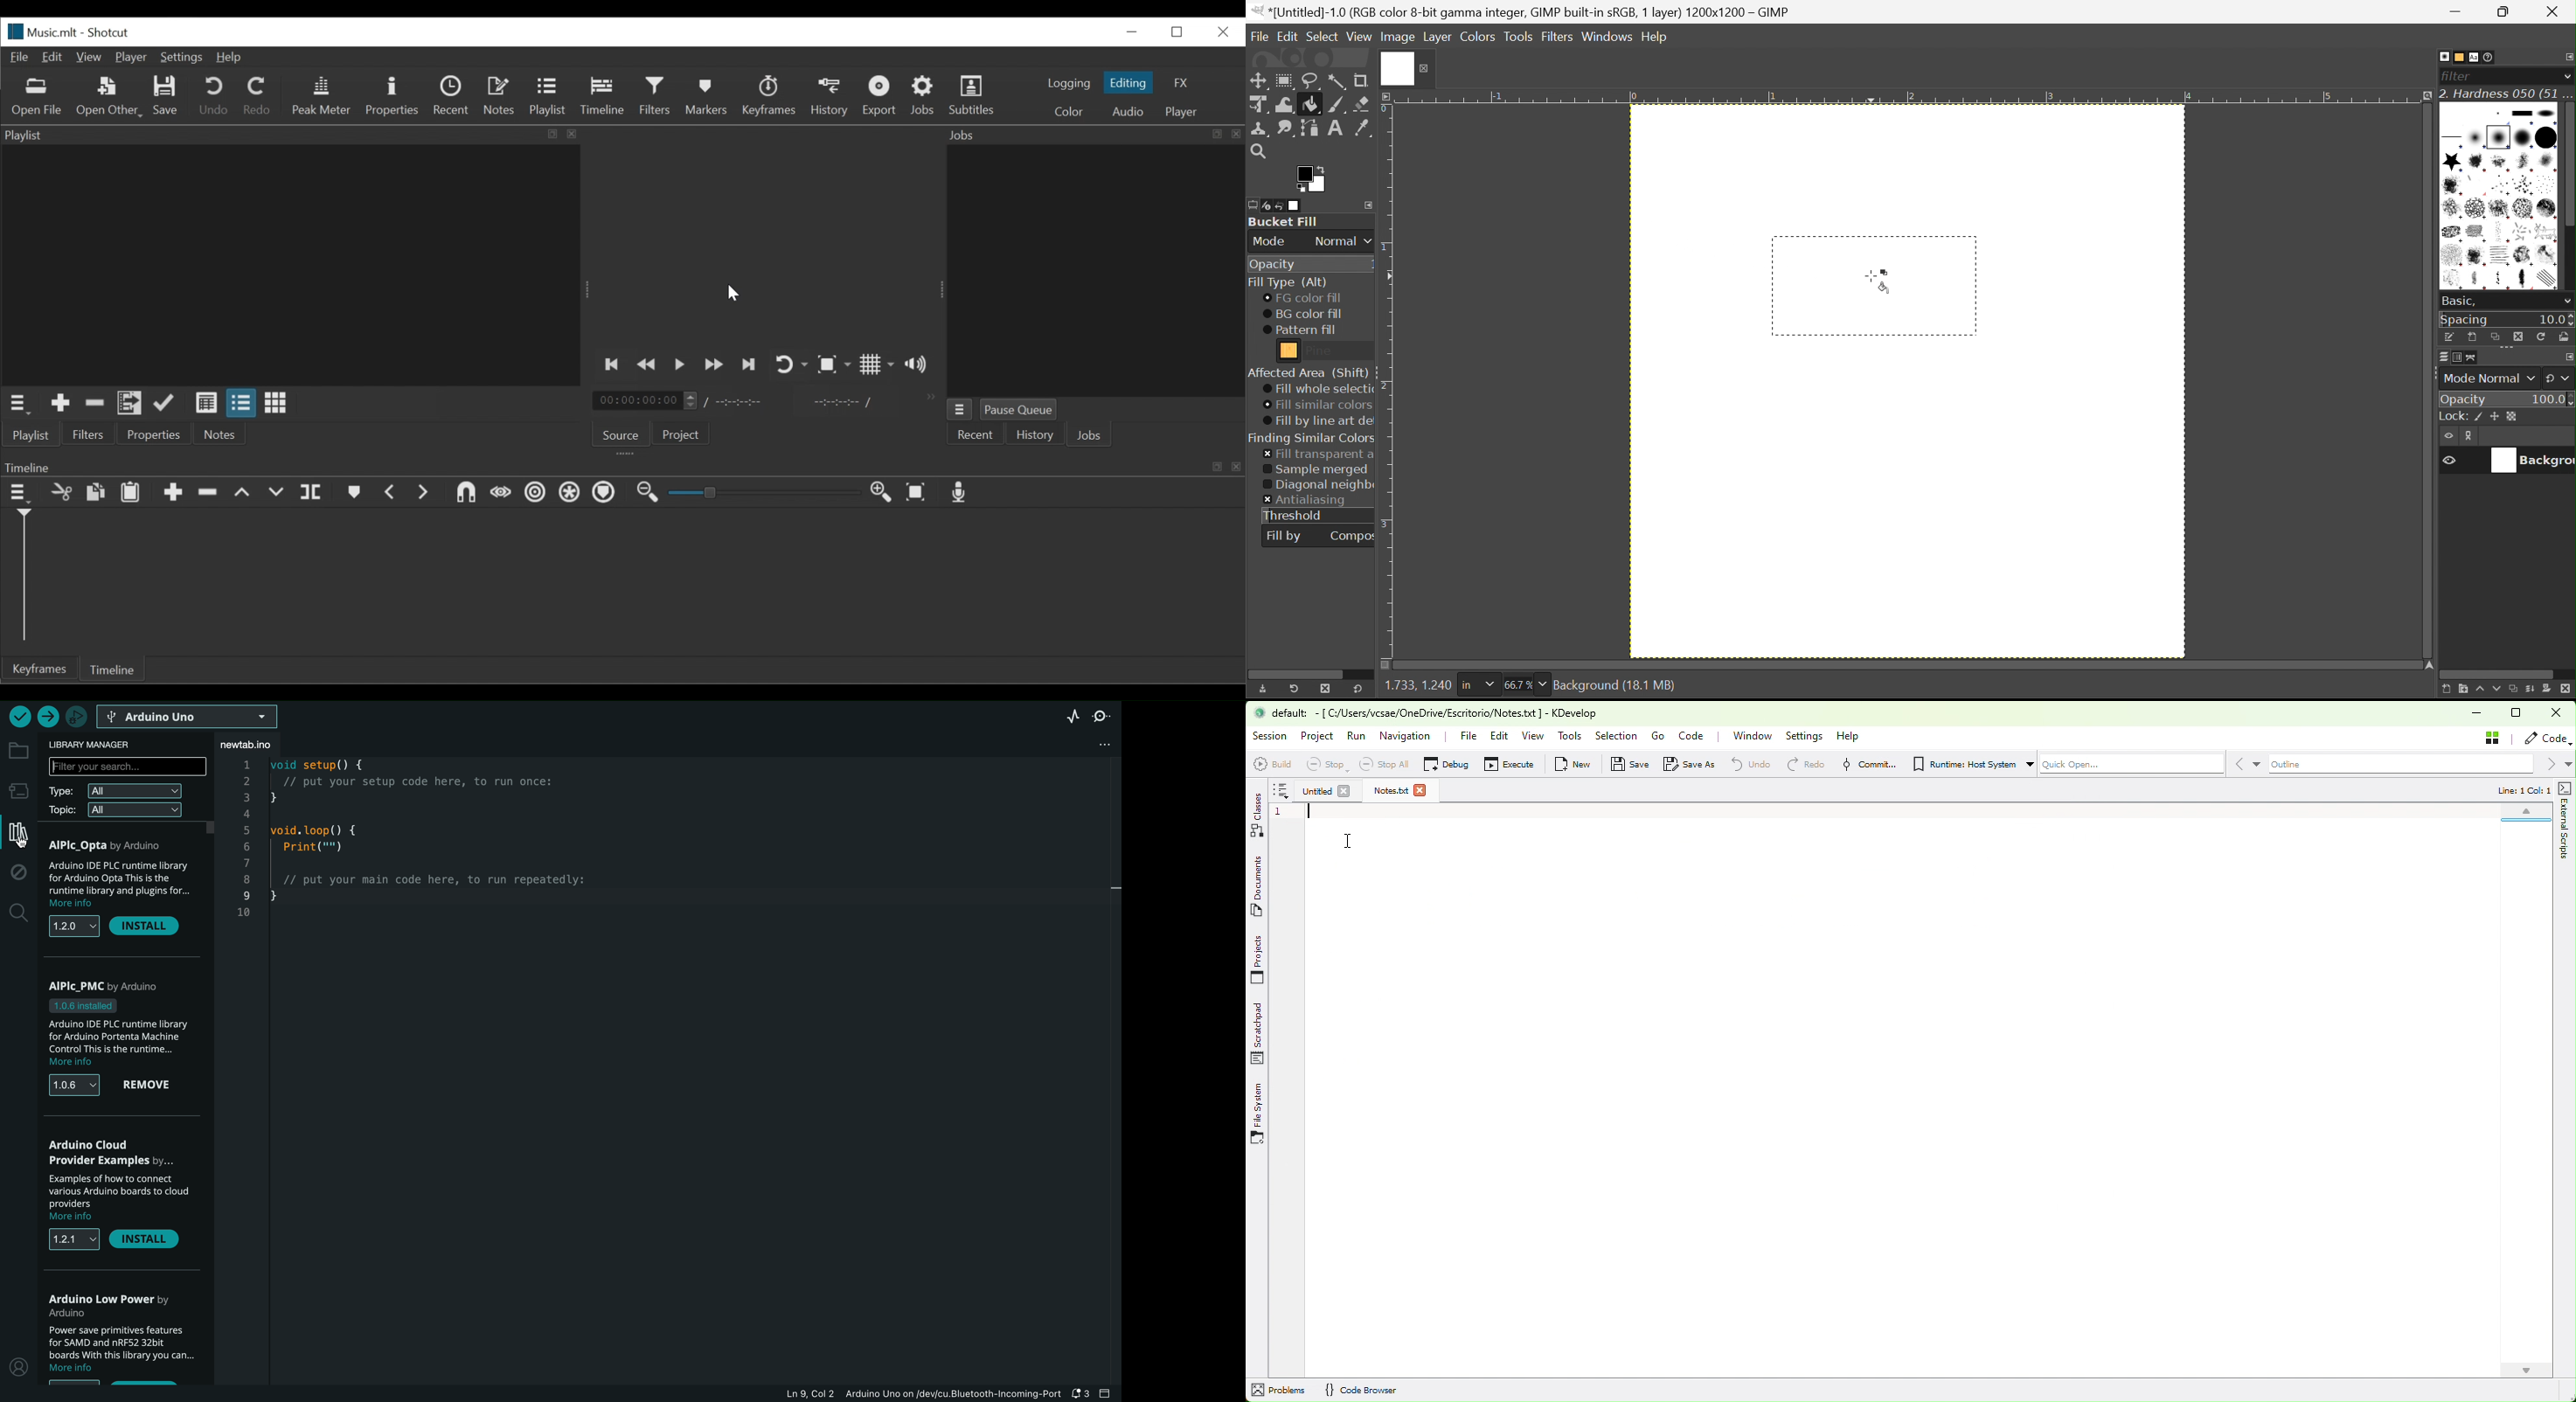  Describe the element at coordinates (130, 404) in the screenshot. I see `Add files to the playlist` at that location.